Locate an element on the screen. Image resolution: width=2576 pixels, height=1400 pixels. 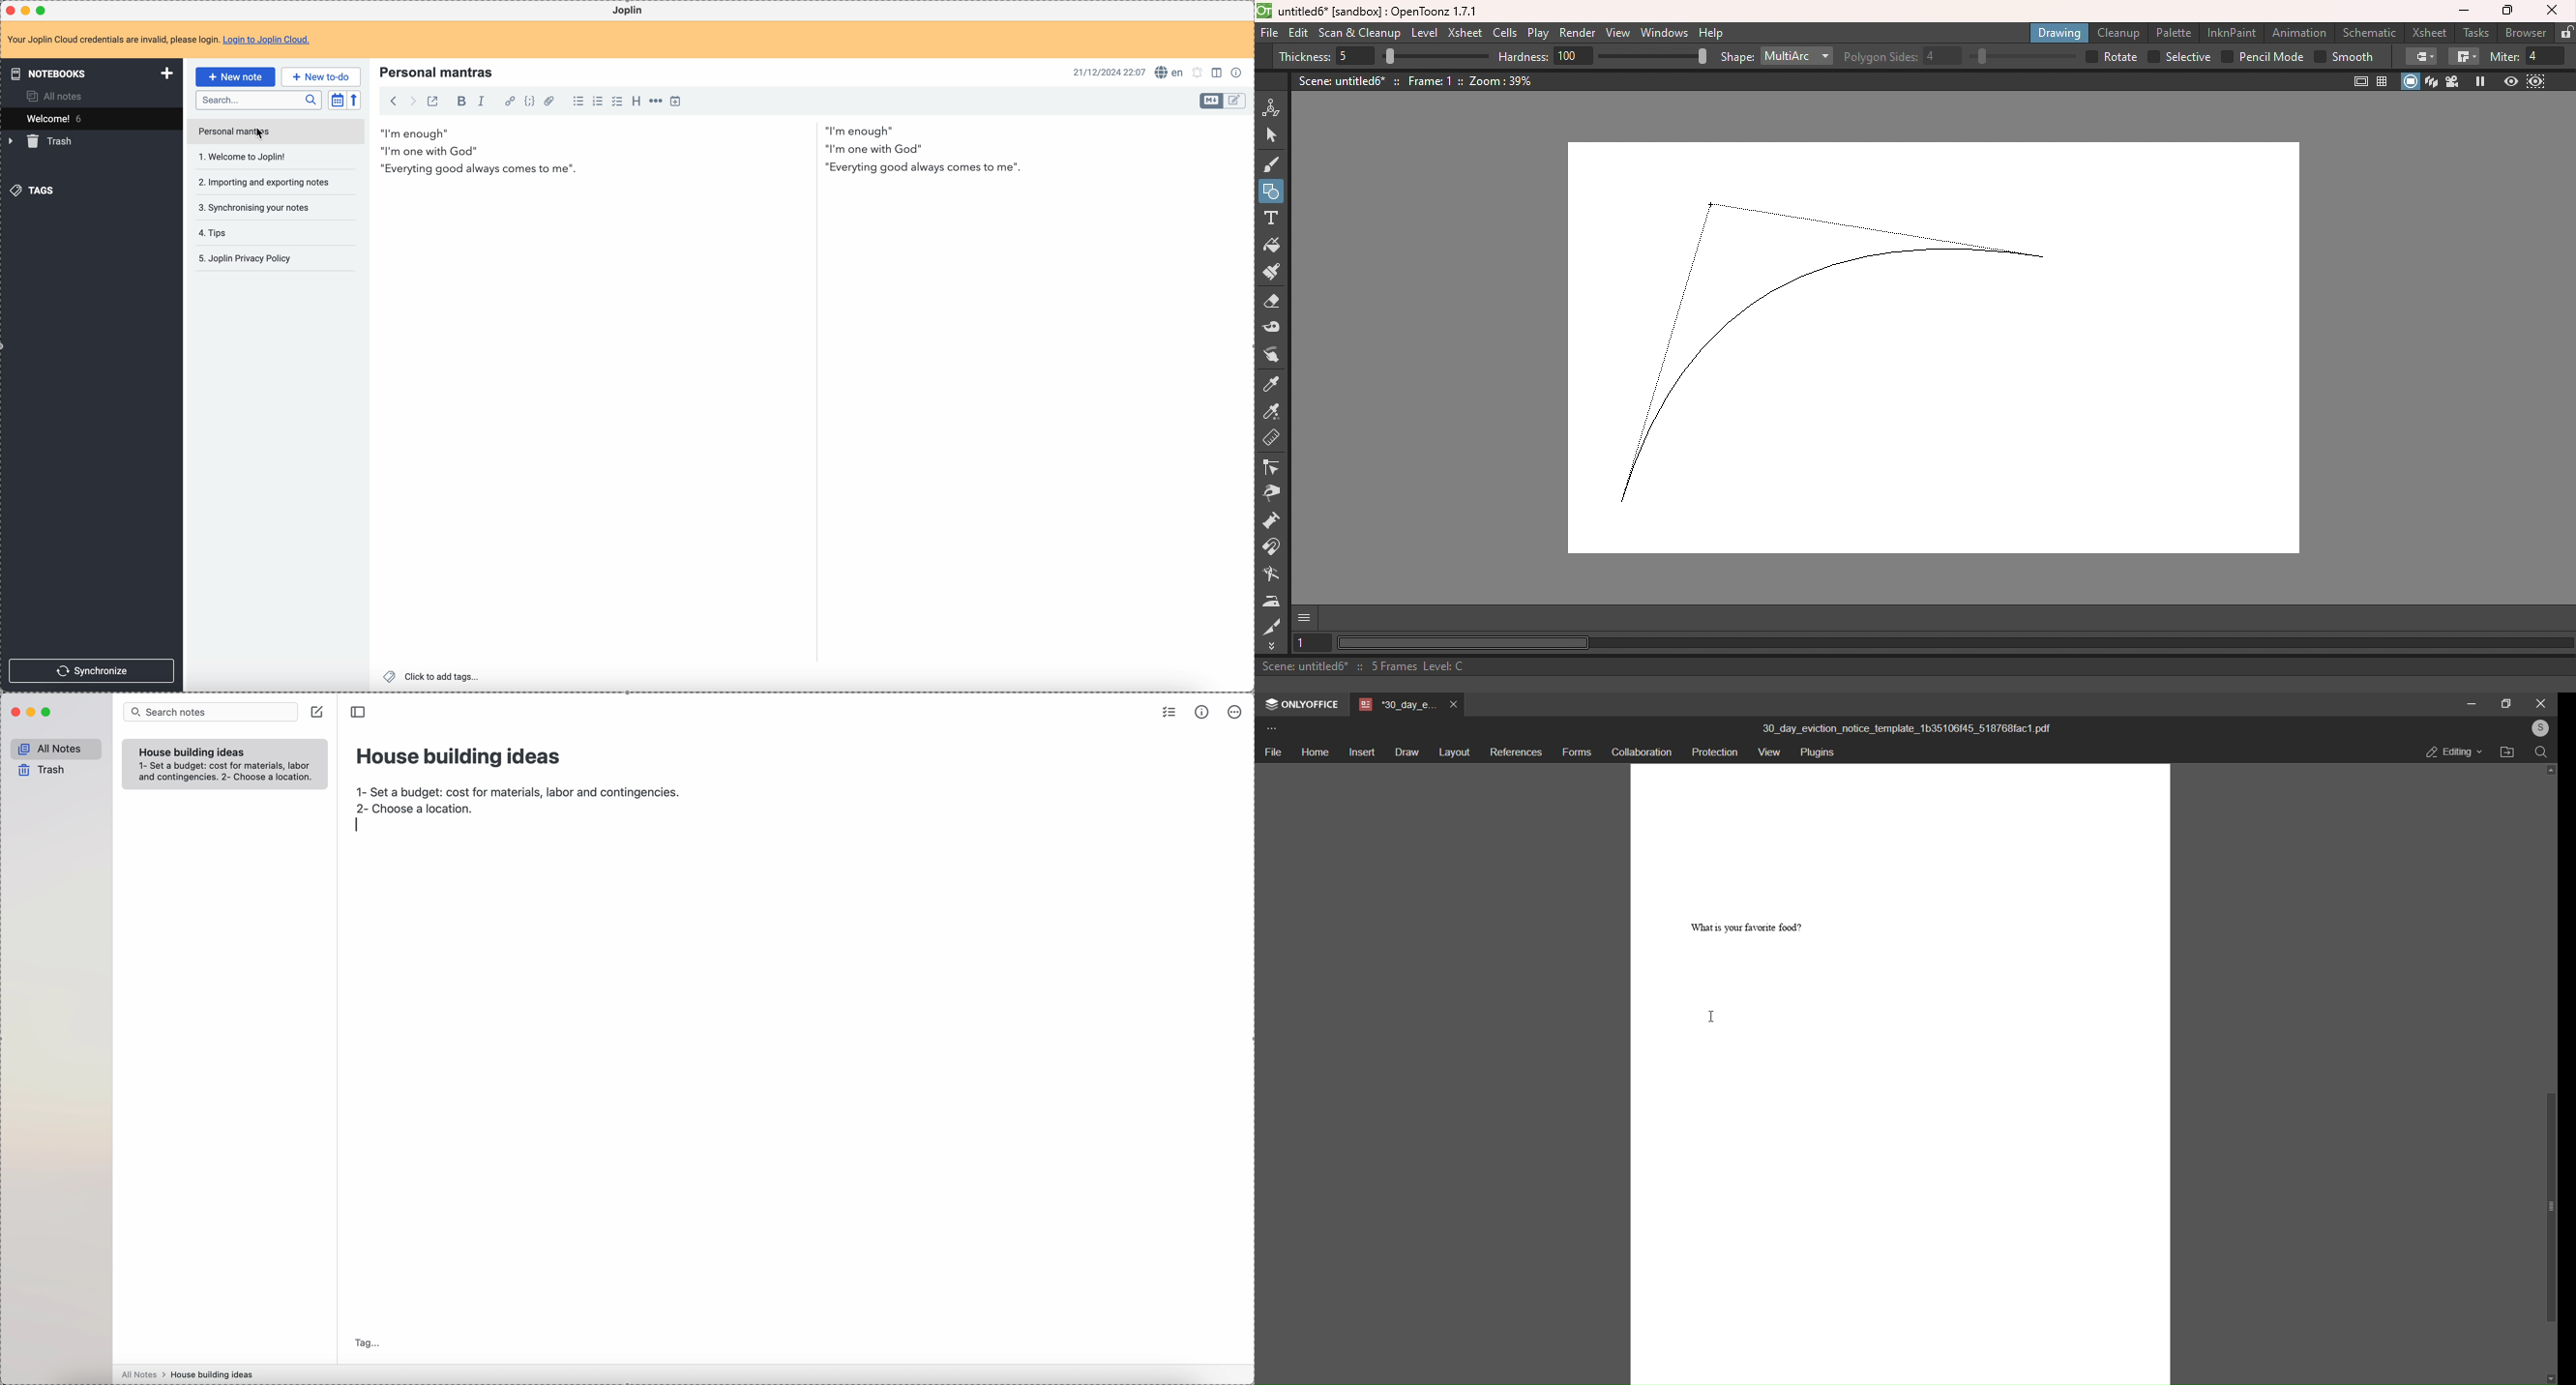
toggle editor layout is located at coordinates (1213, 101).